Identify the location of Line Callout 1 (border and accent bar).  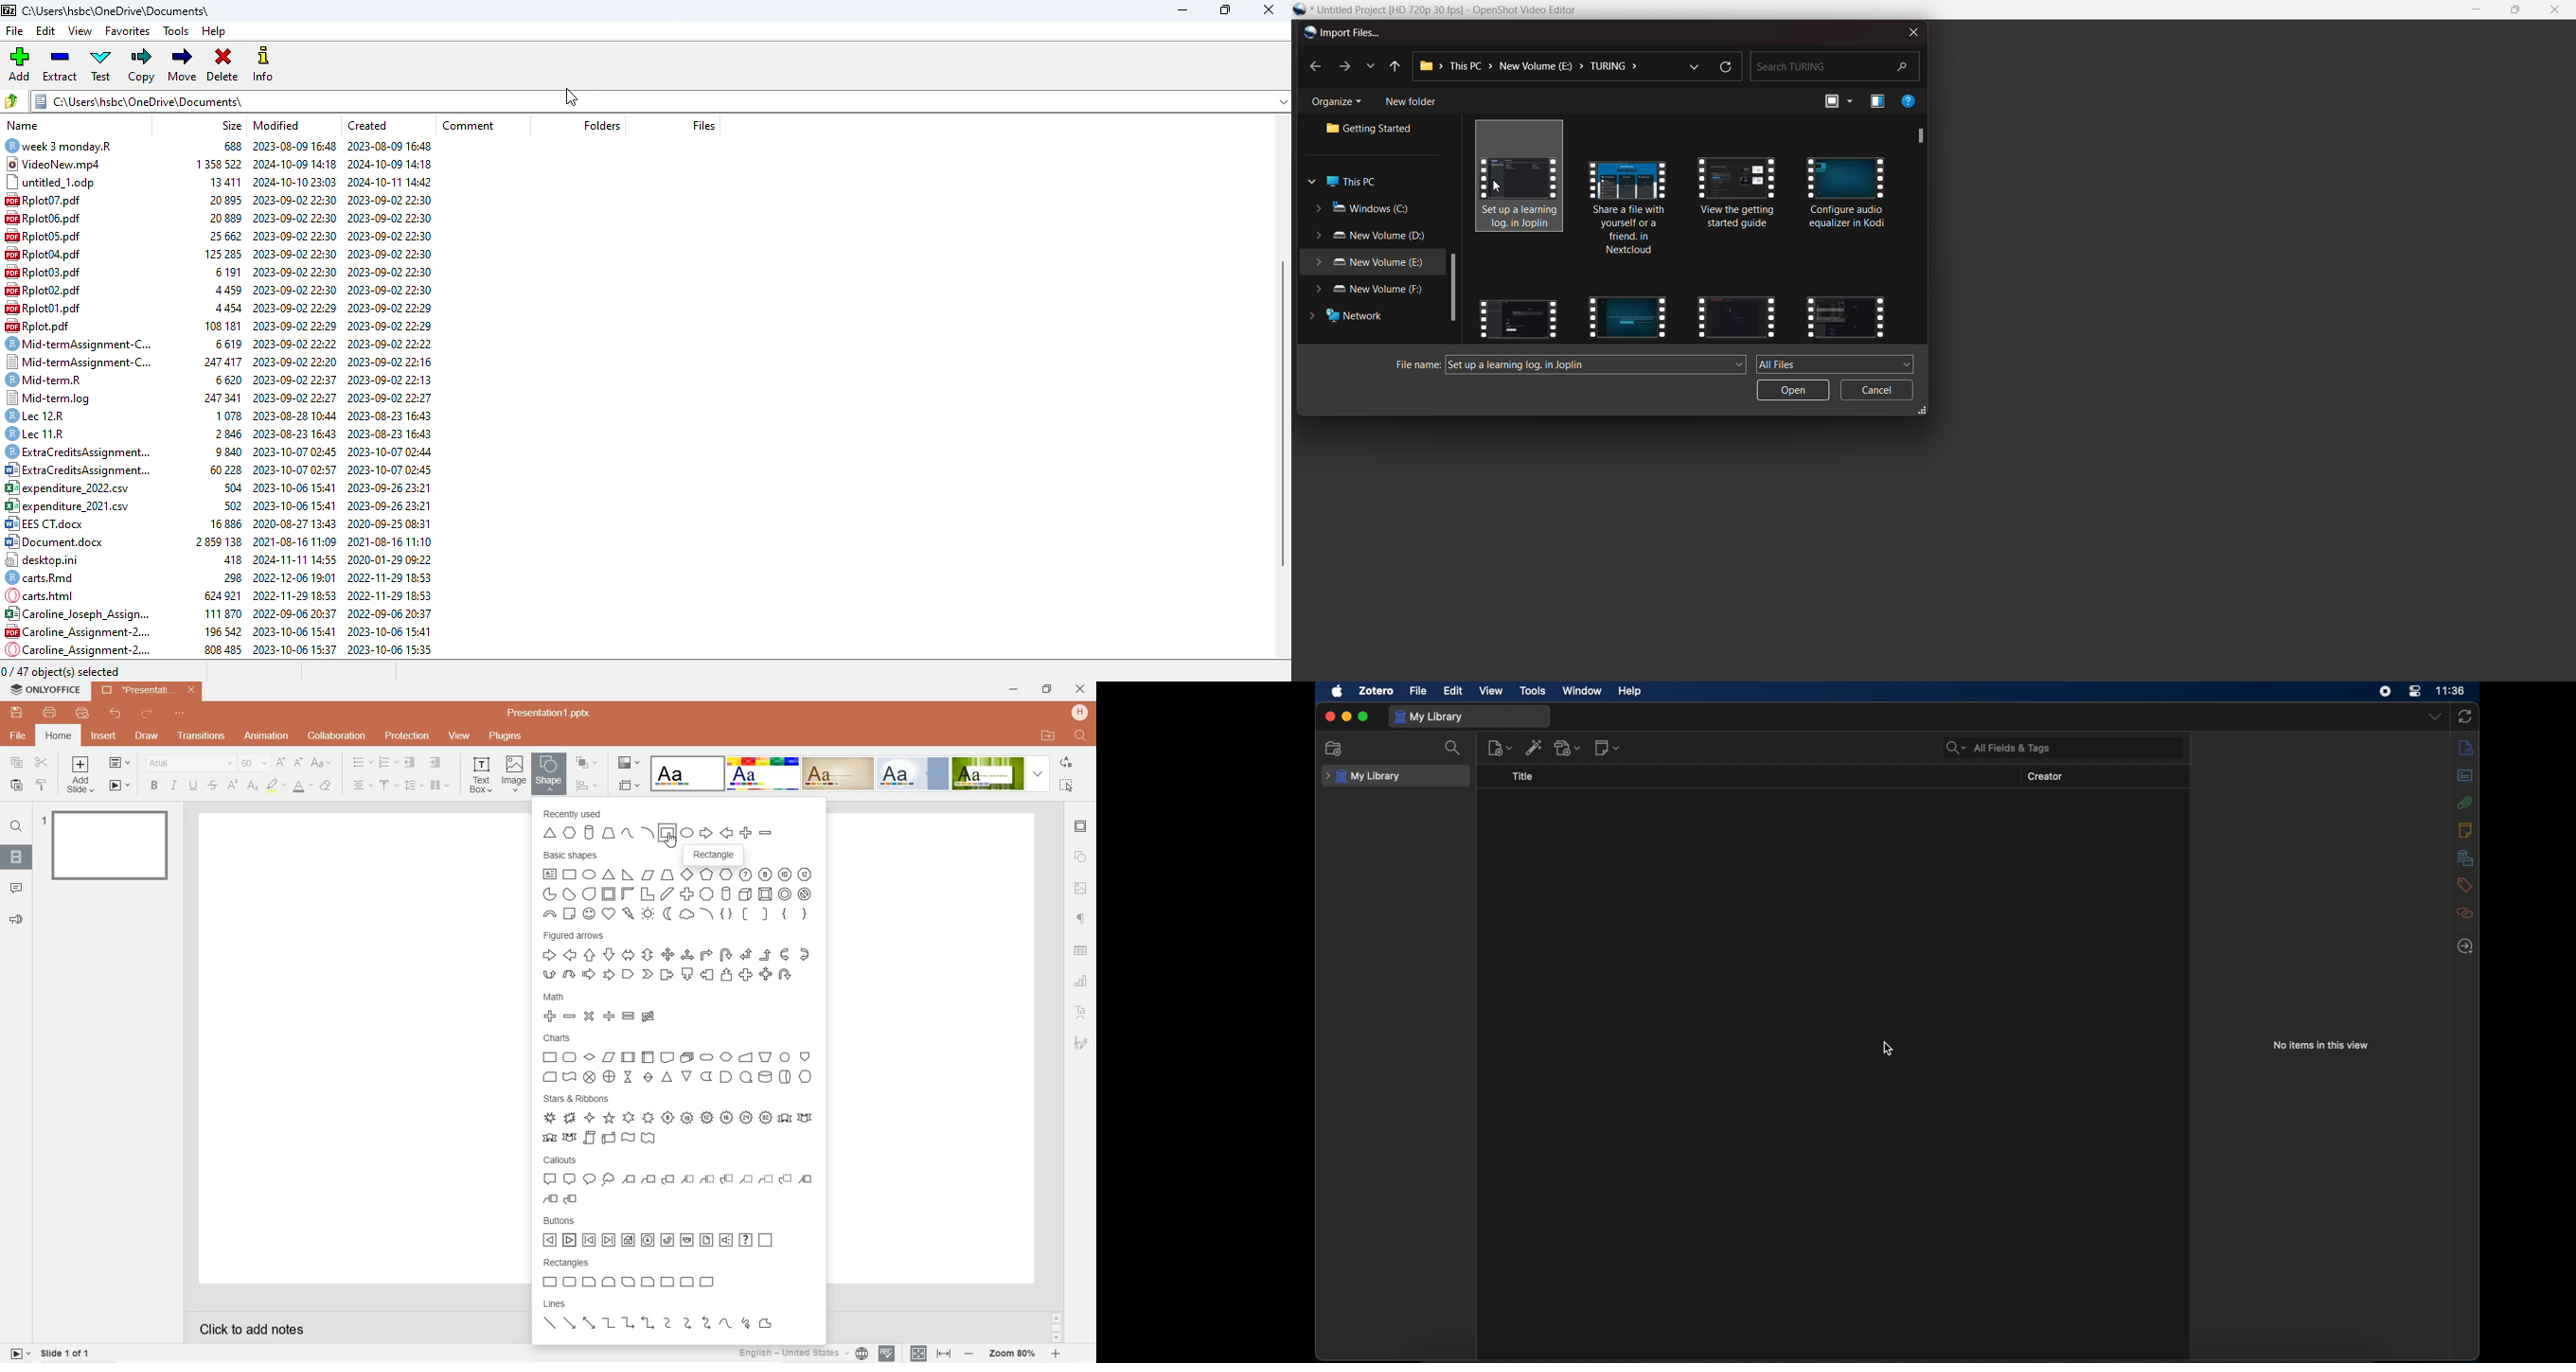
(807, 1182).